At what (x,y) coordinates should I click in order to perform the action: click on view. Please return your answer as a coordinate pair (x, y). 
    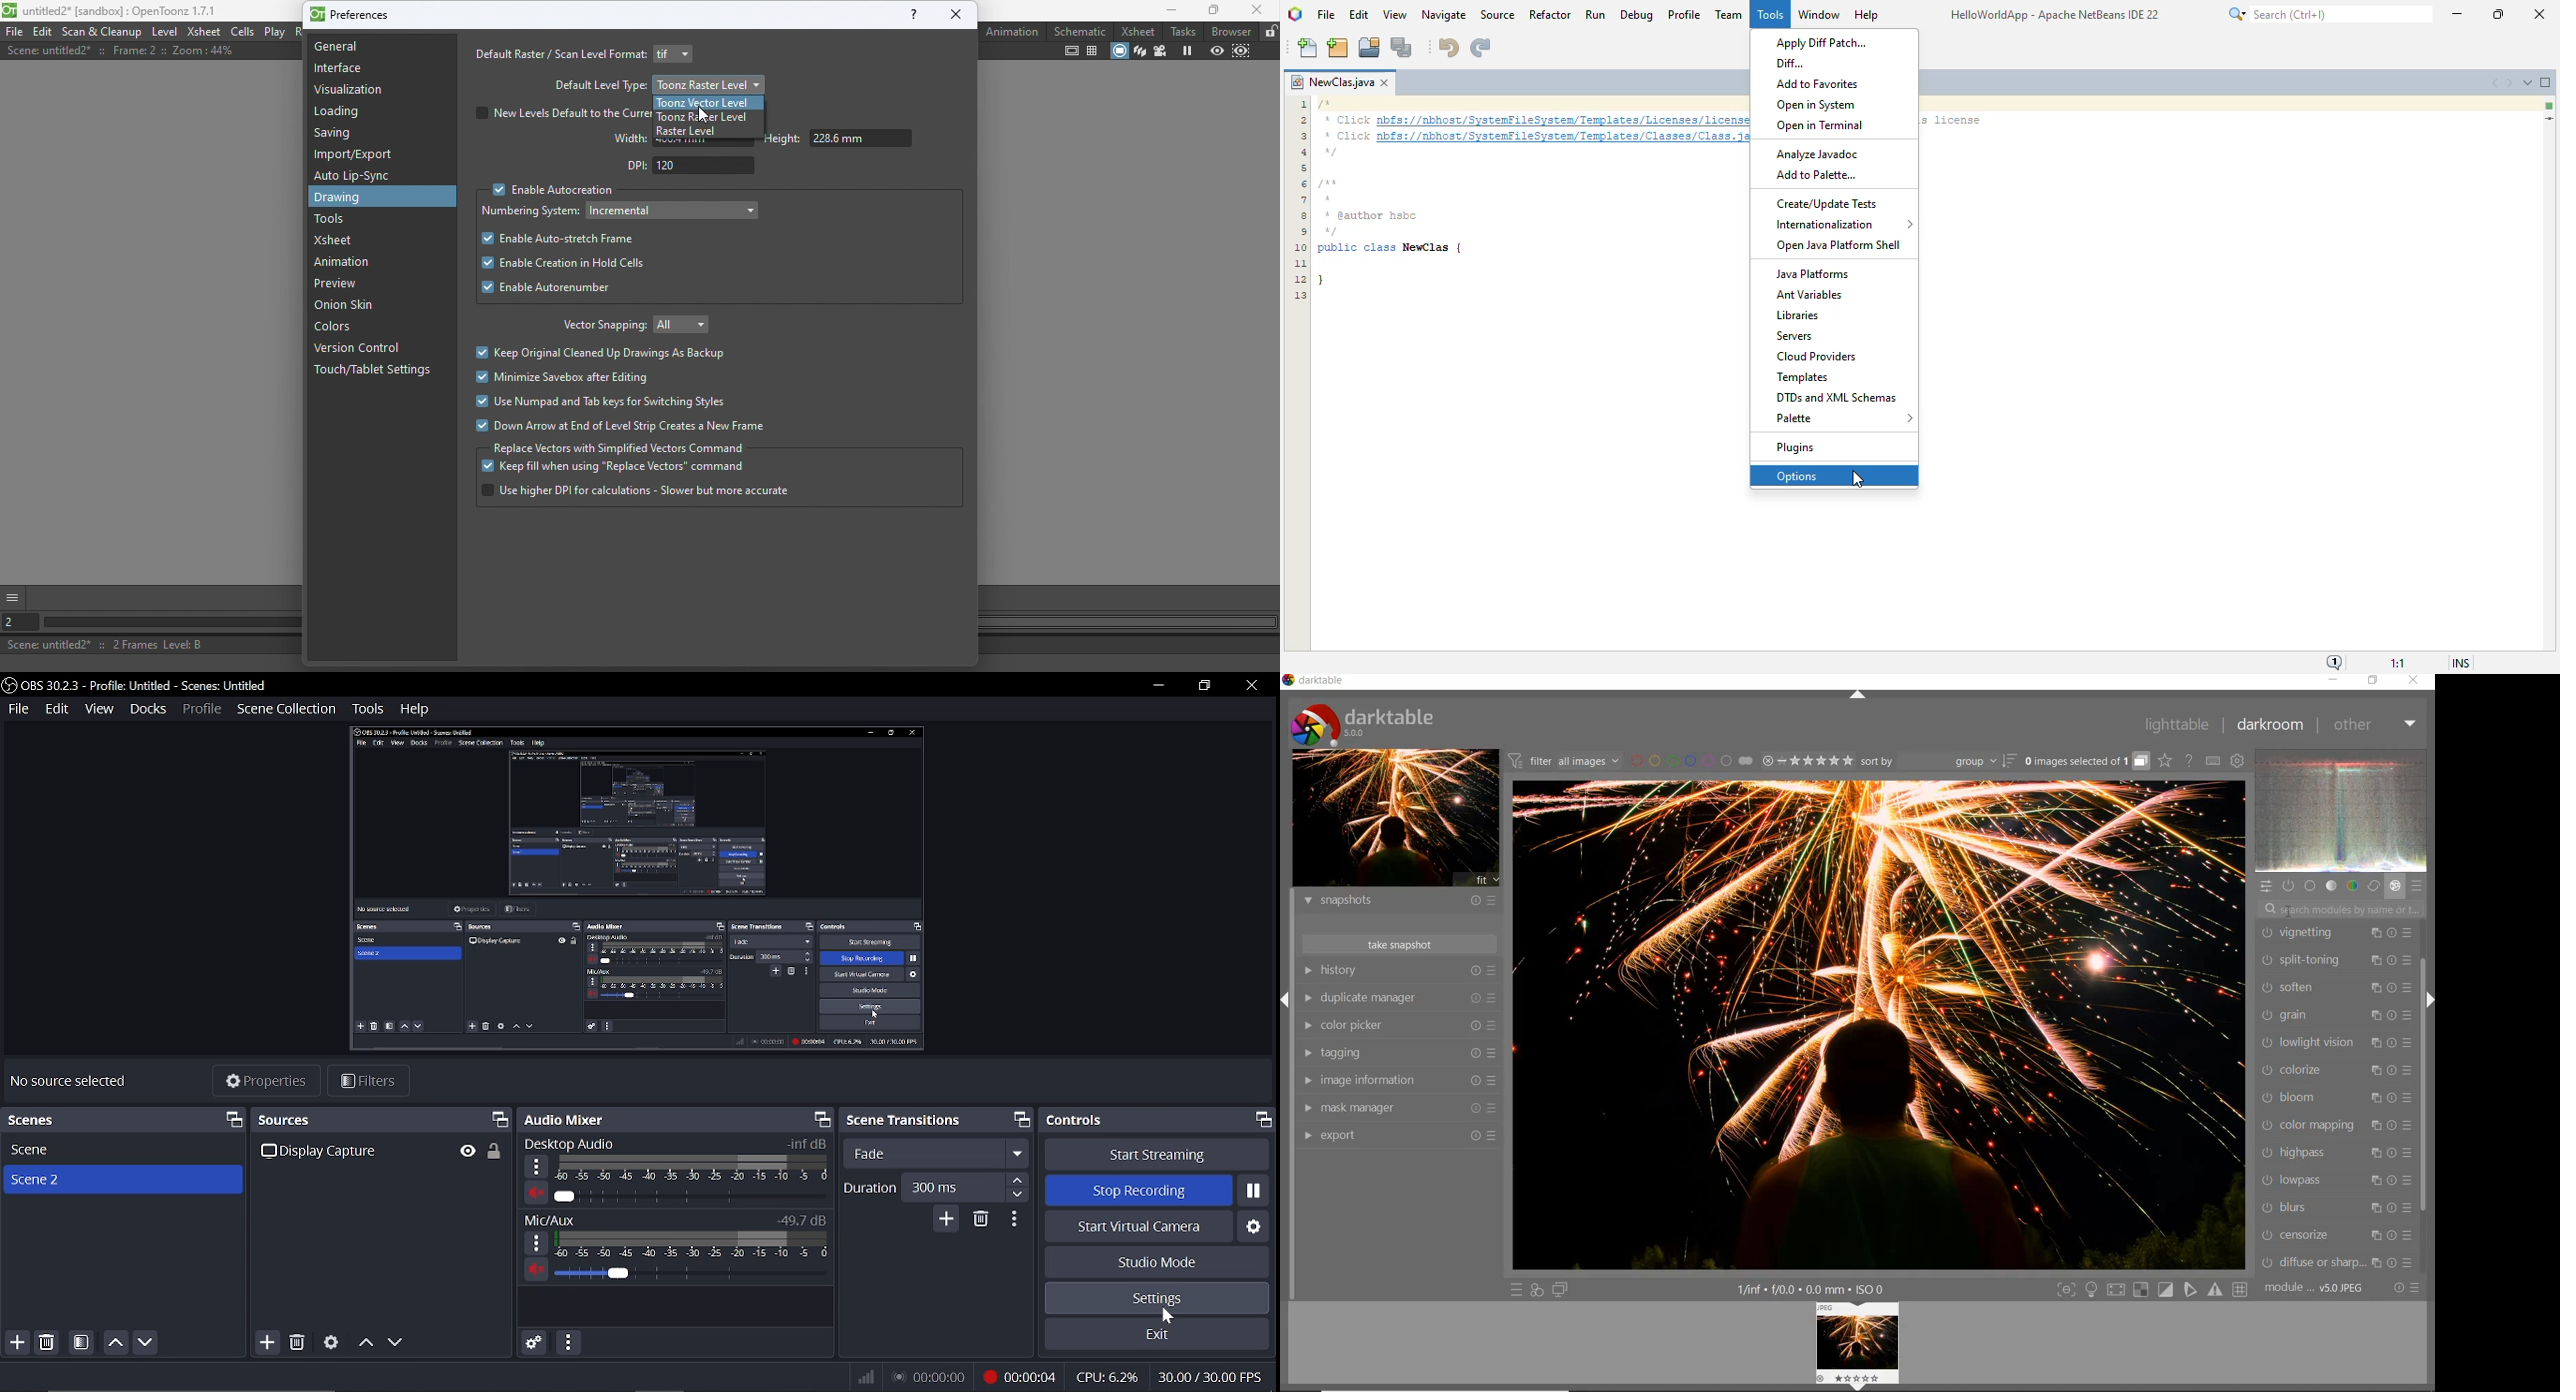
    Looking at the image, I should click on (100, 708).